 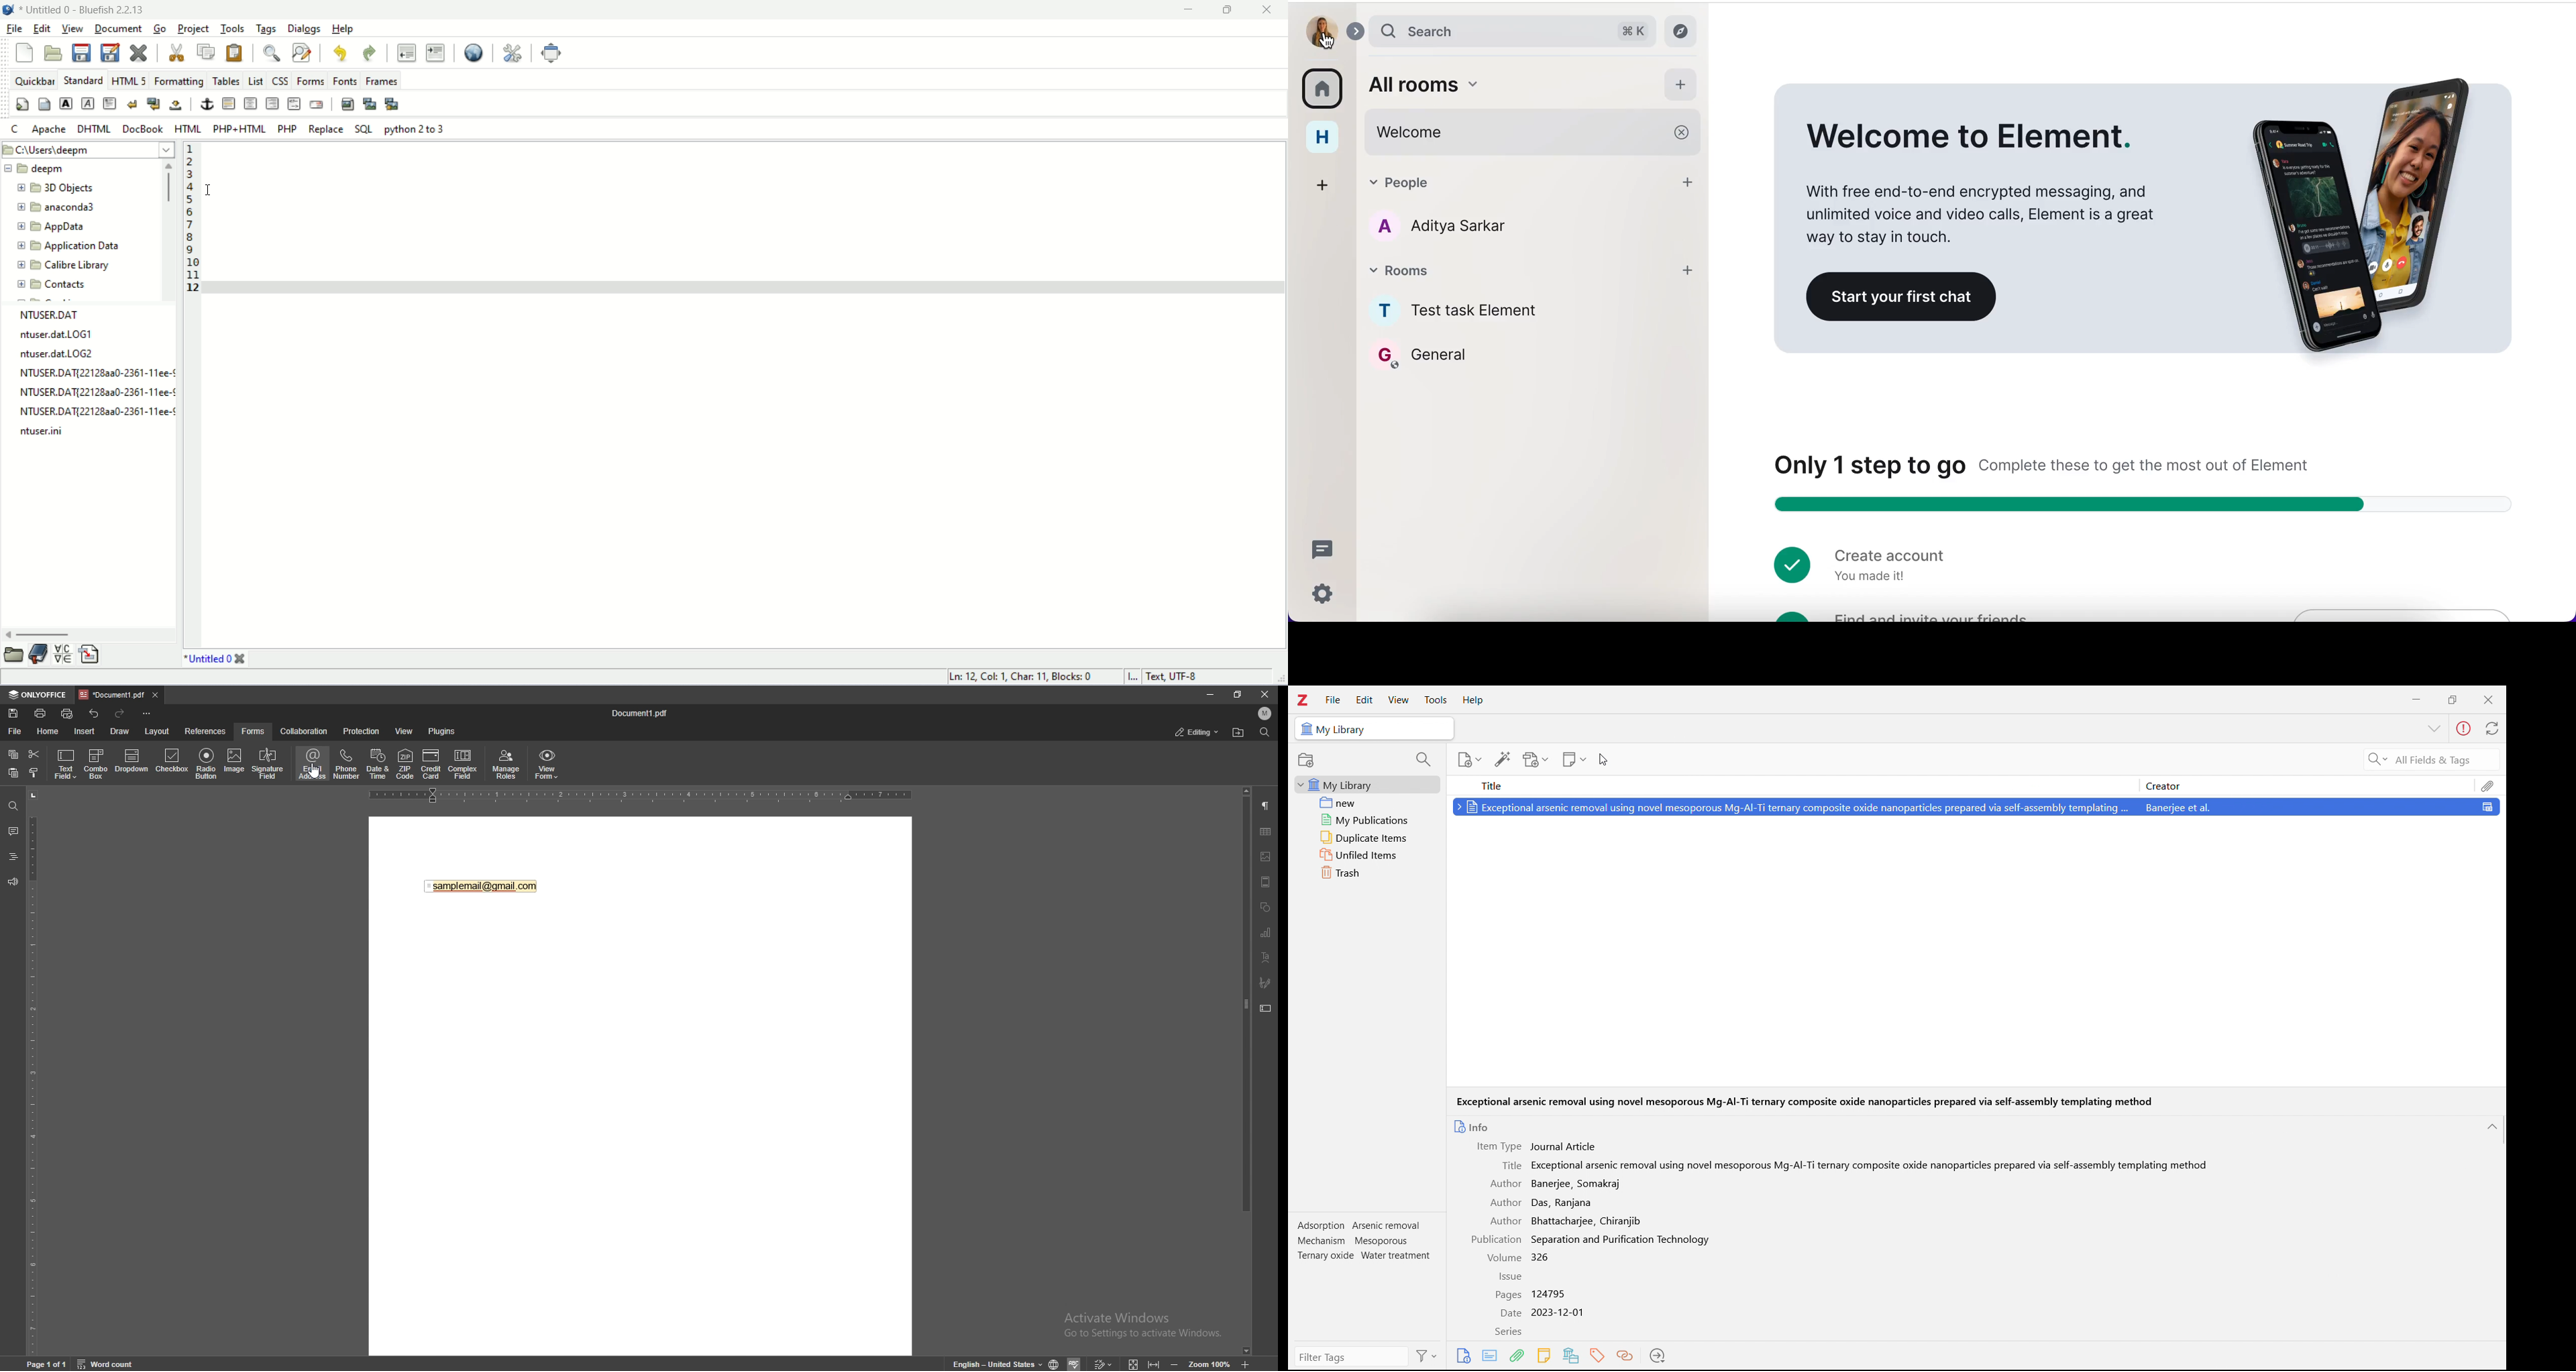 What do you see at coordinates (1177, 1363) in the screenshot?
I see `zoom out` at bounding box center [1177, 1363].